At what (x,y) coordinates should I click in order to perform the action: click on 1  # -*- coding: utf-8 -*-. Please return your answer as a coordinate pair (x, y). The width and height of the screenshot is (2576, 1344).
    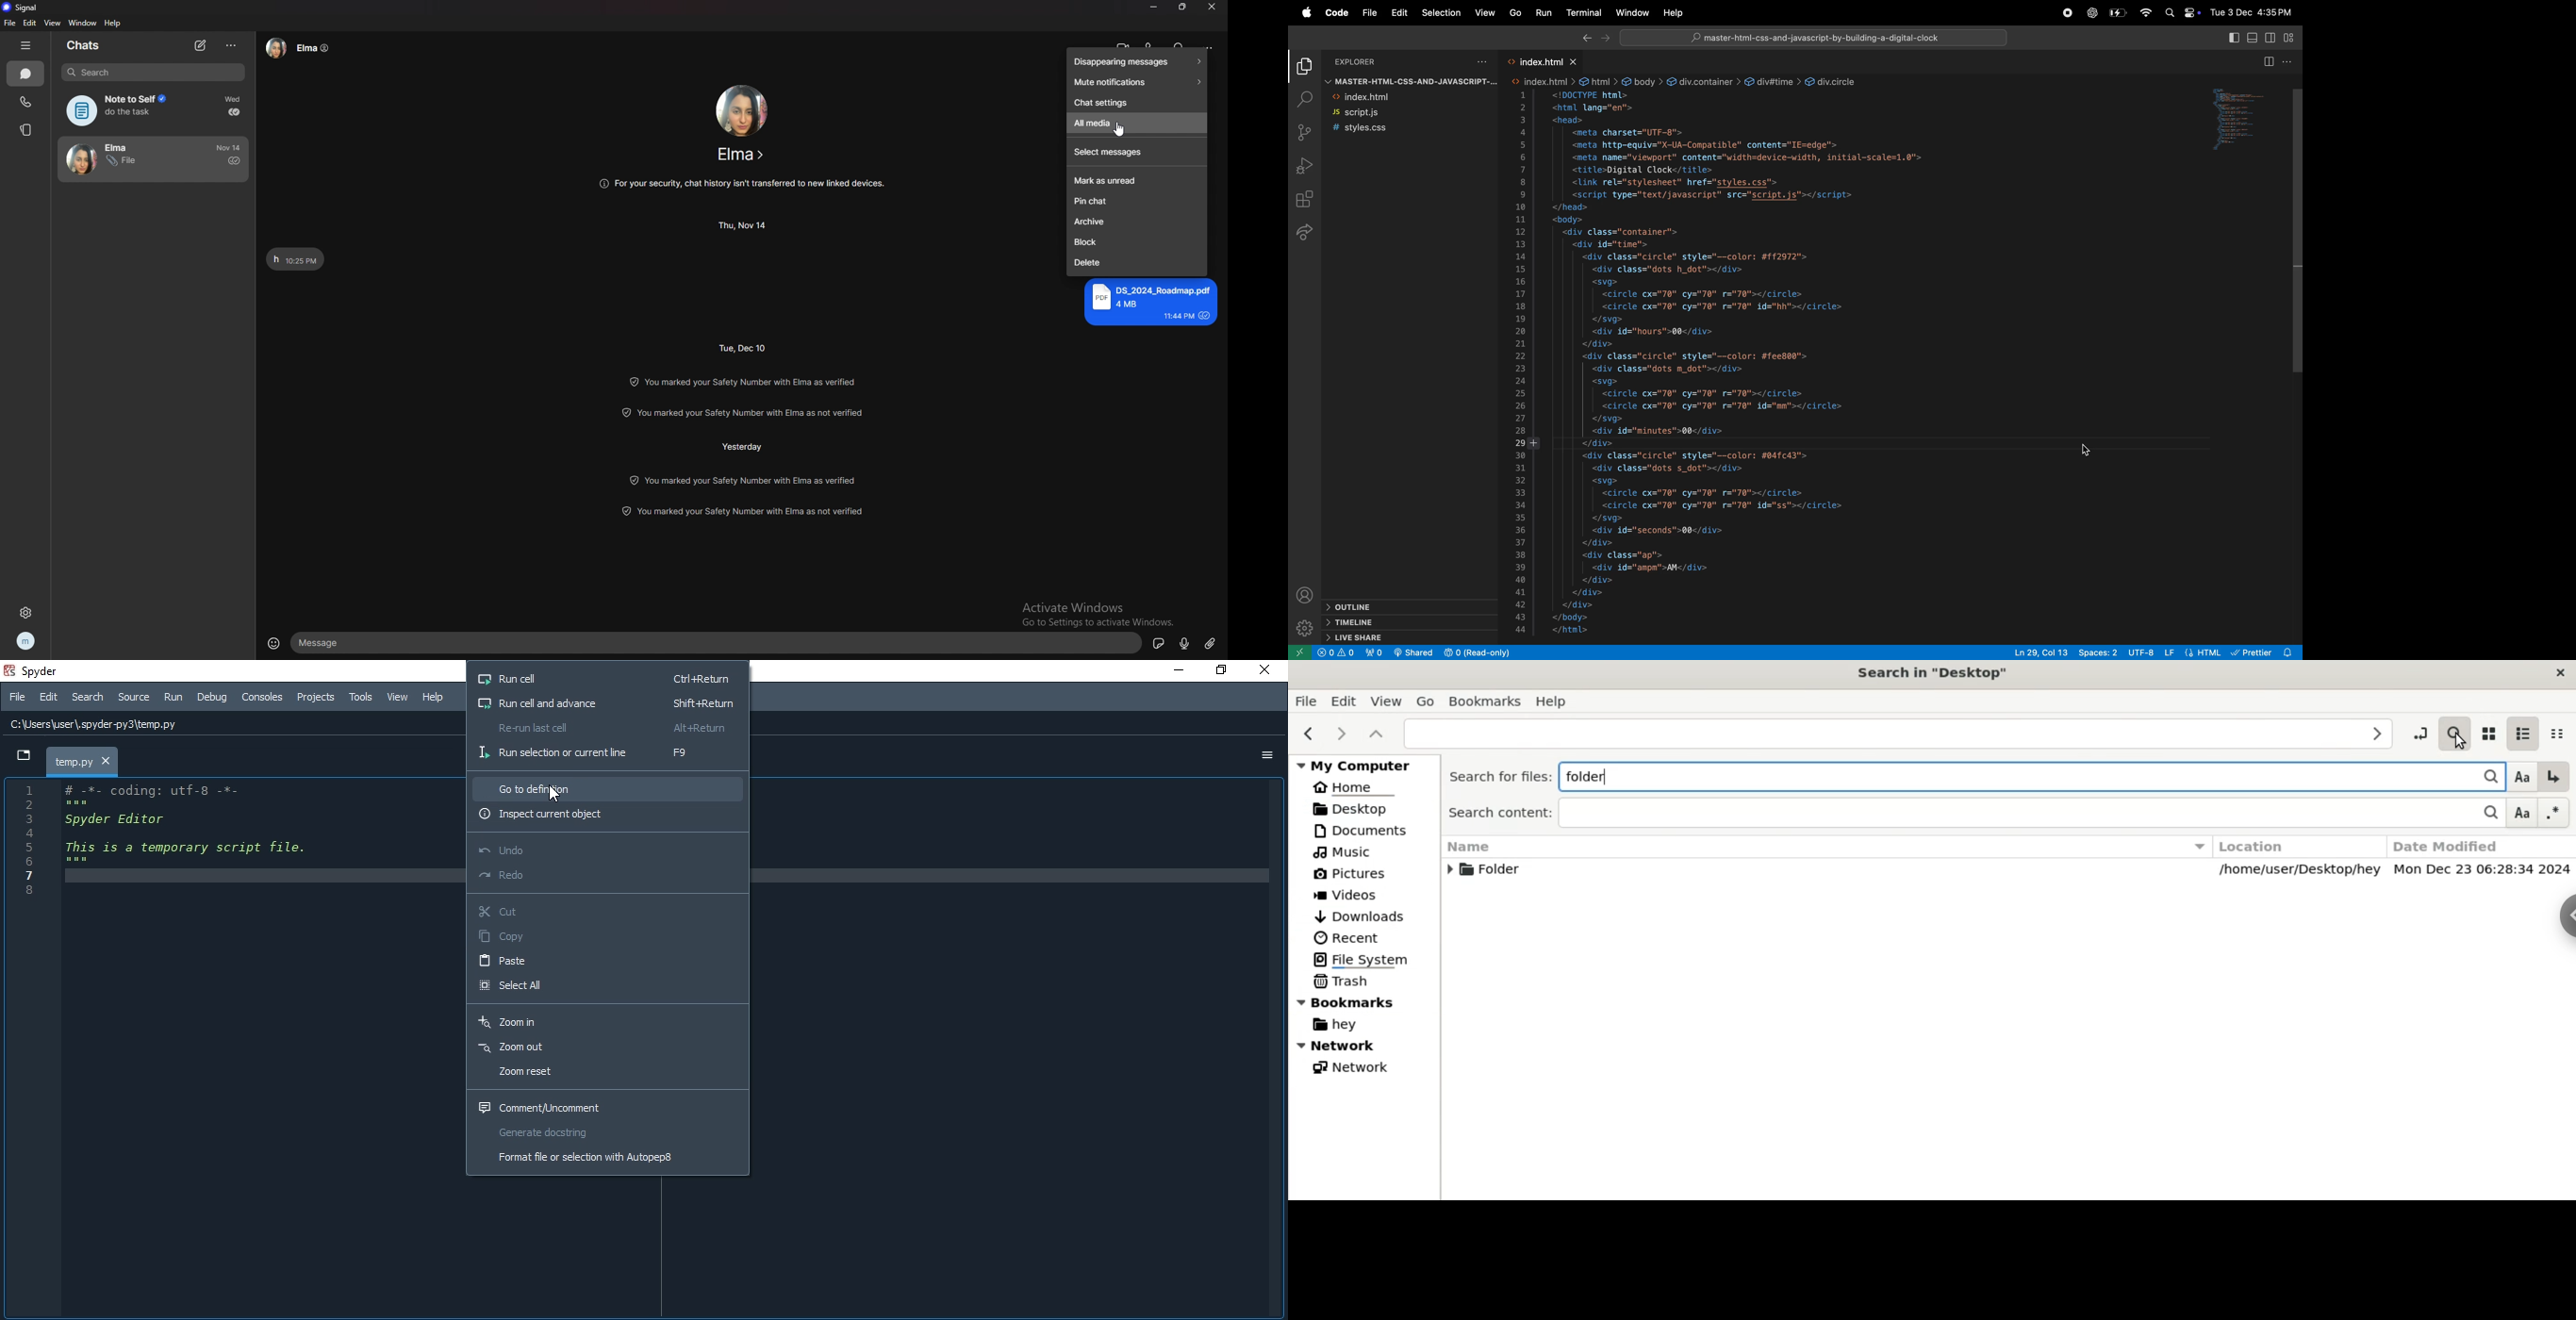
    Looking at the image, I should click on (141, 788).